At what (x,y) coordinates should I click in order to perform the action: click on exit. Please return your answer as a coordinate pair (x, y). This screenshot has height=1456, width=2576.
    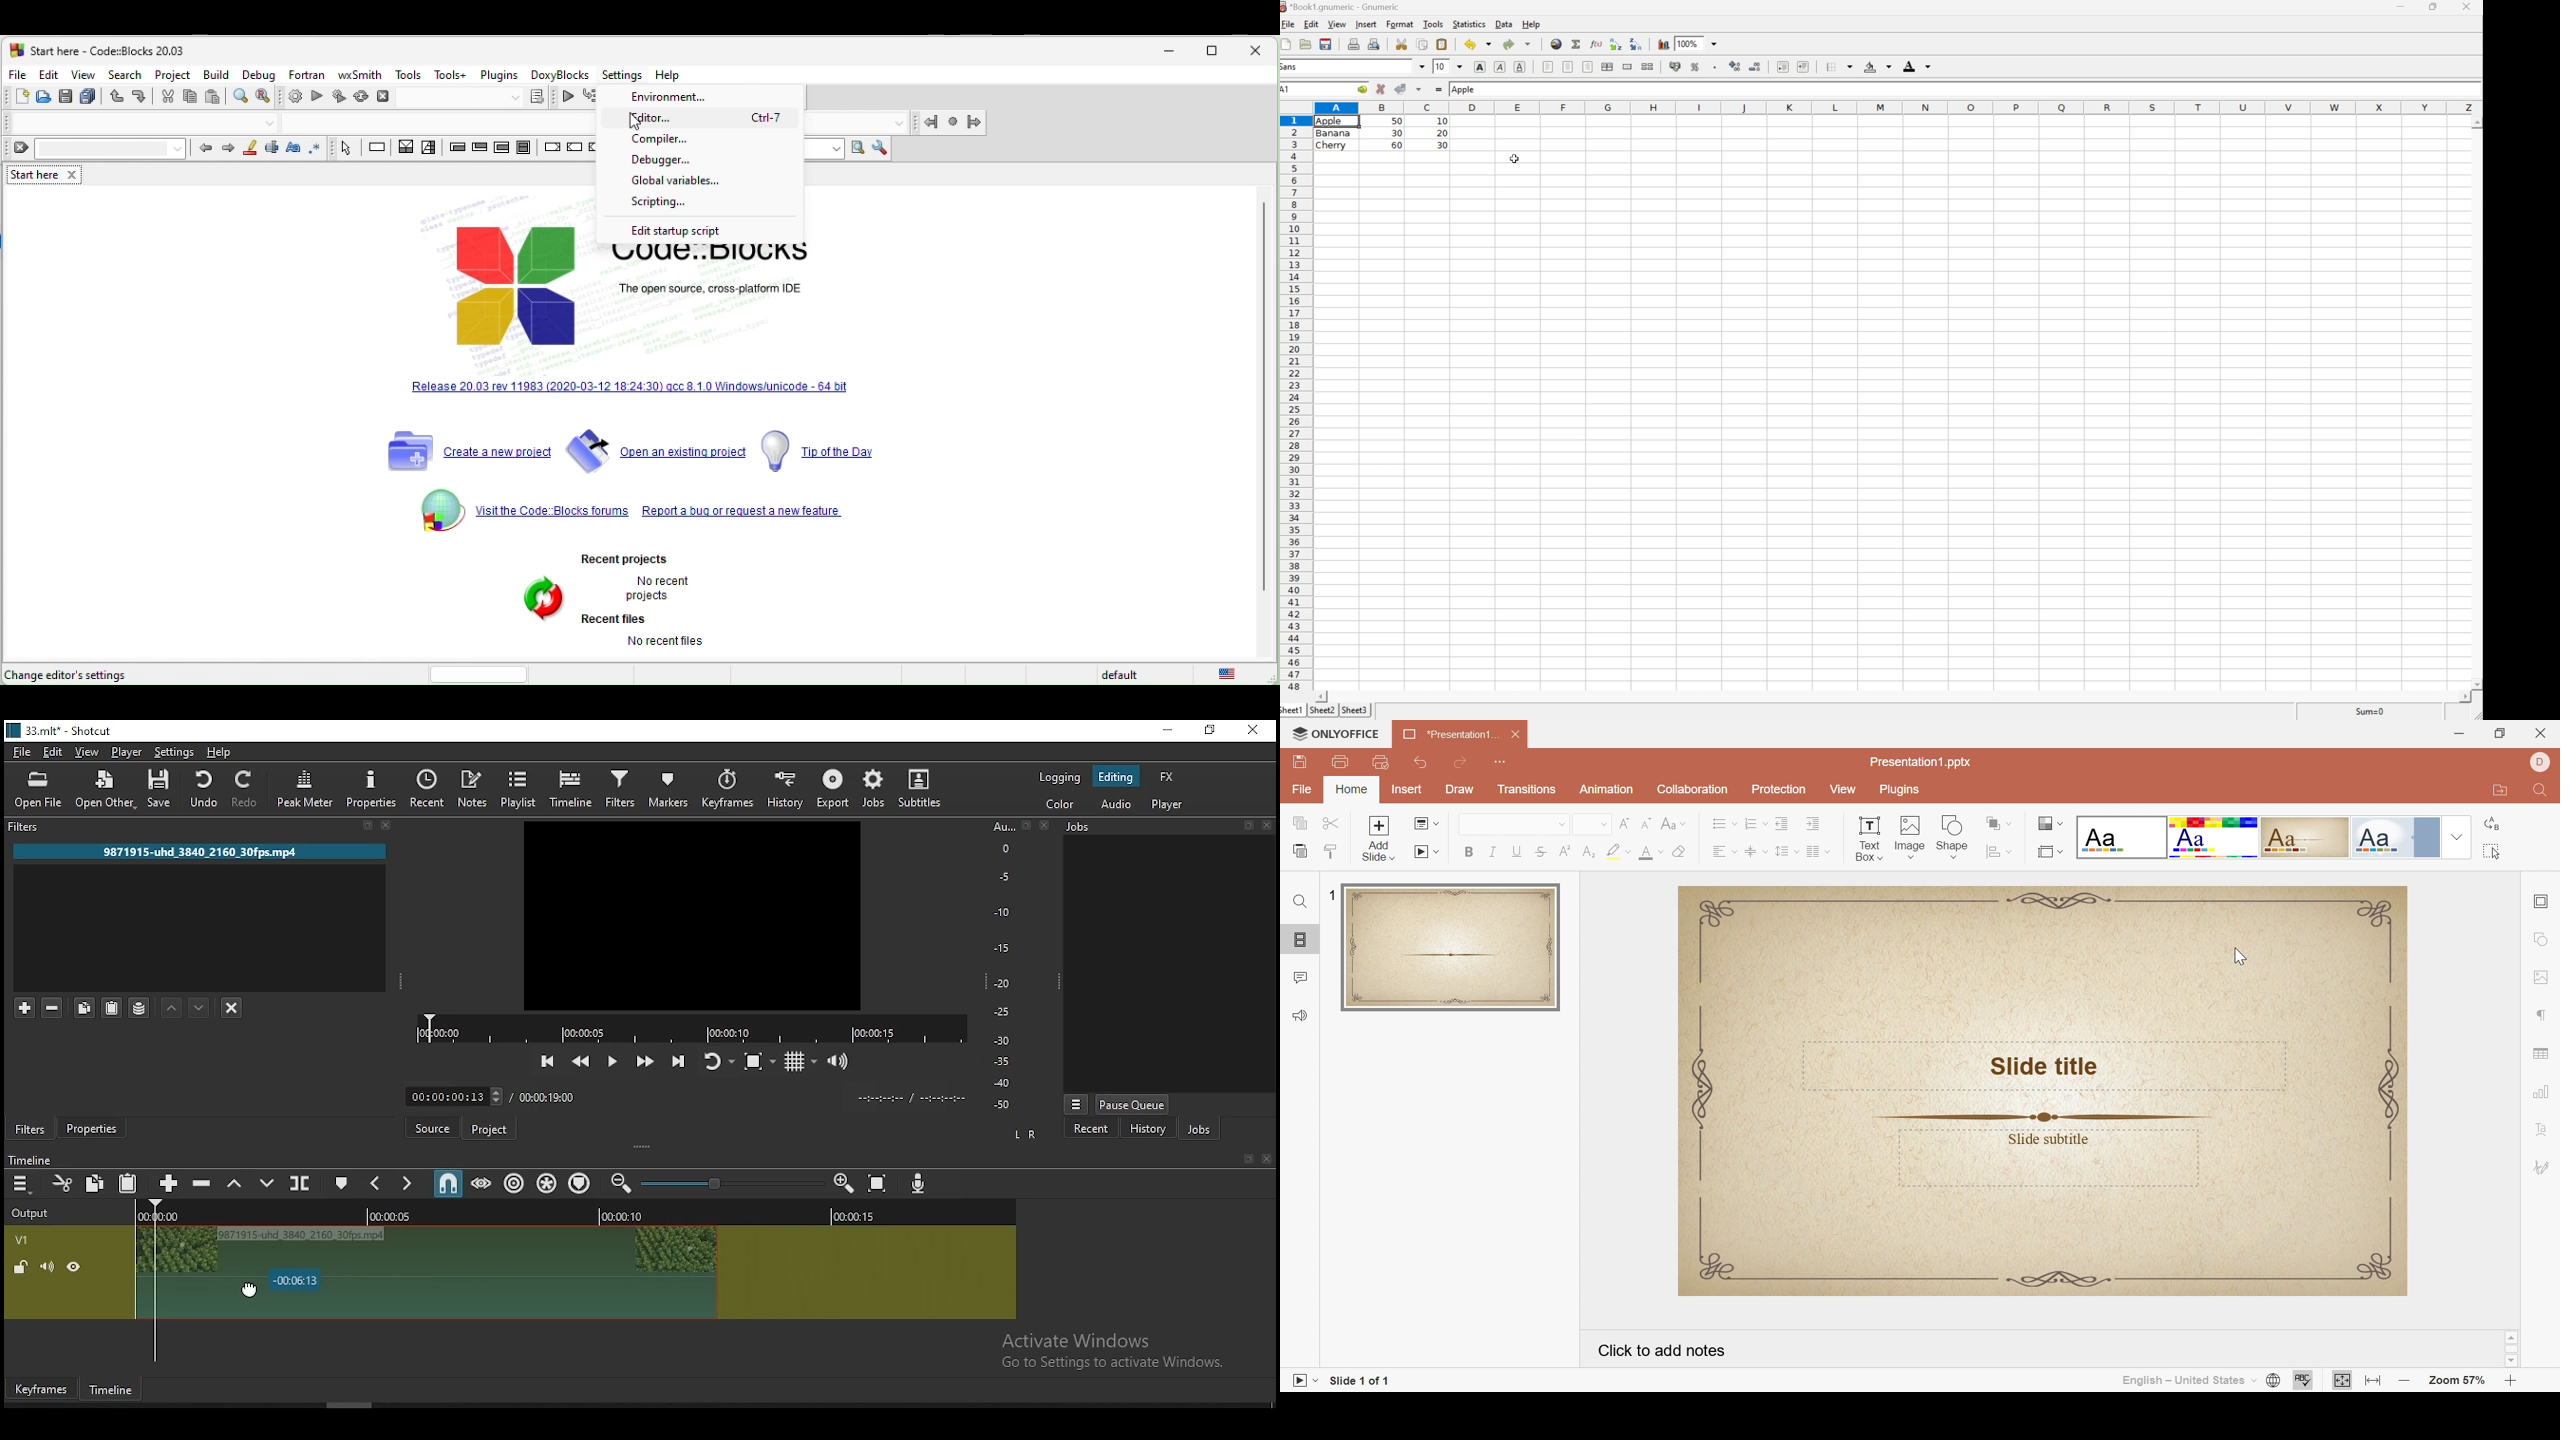
    Looking at the image, I should click on (482, 149).